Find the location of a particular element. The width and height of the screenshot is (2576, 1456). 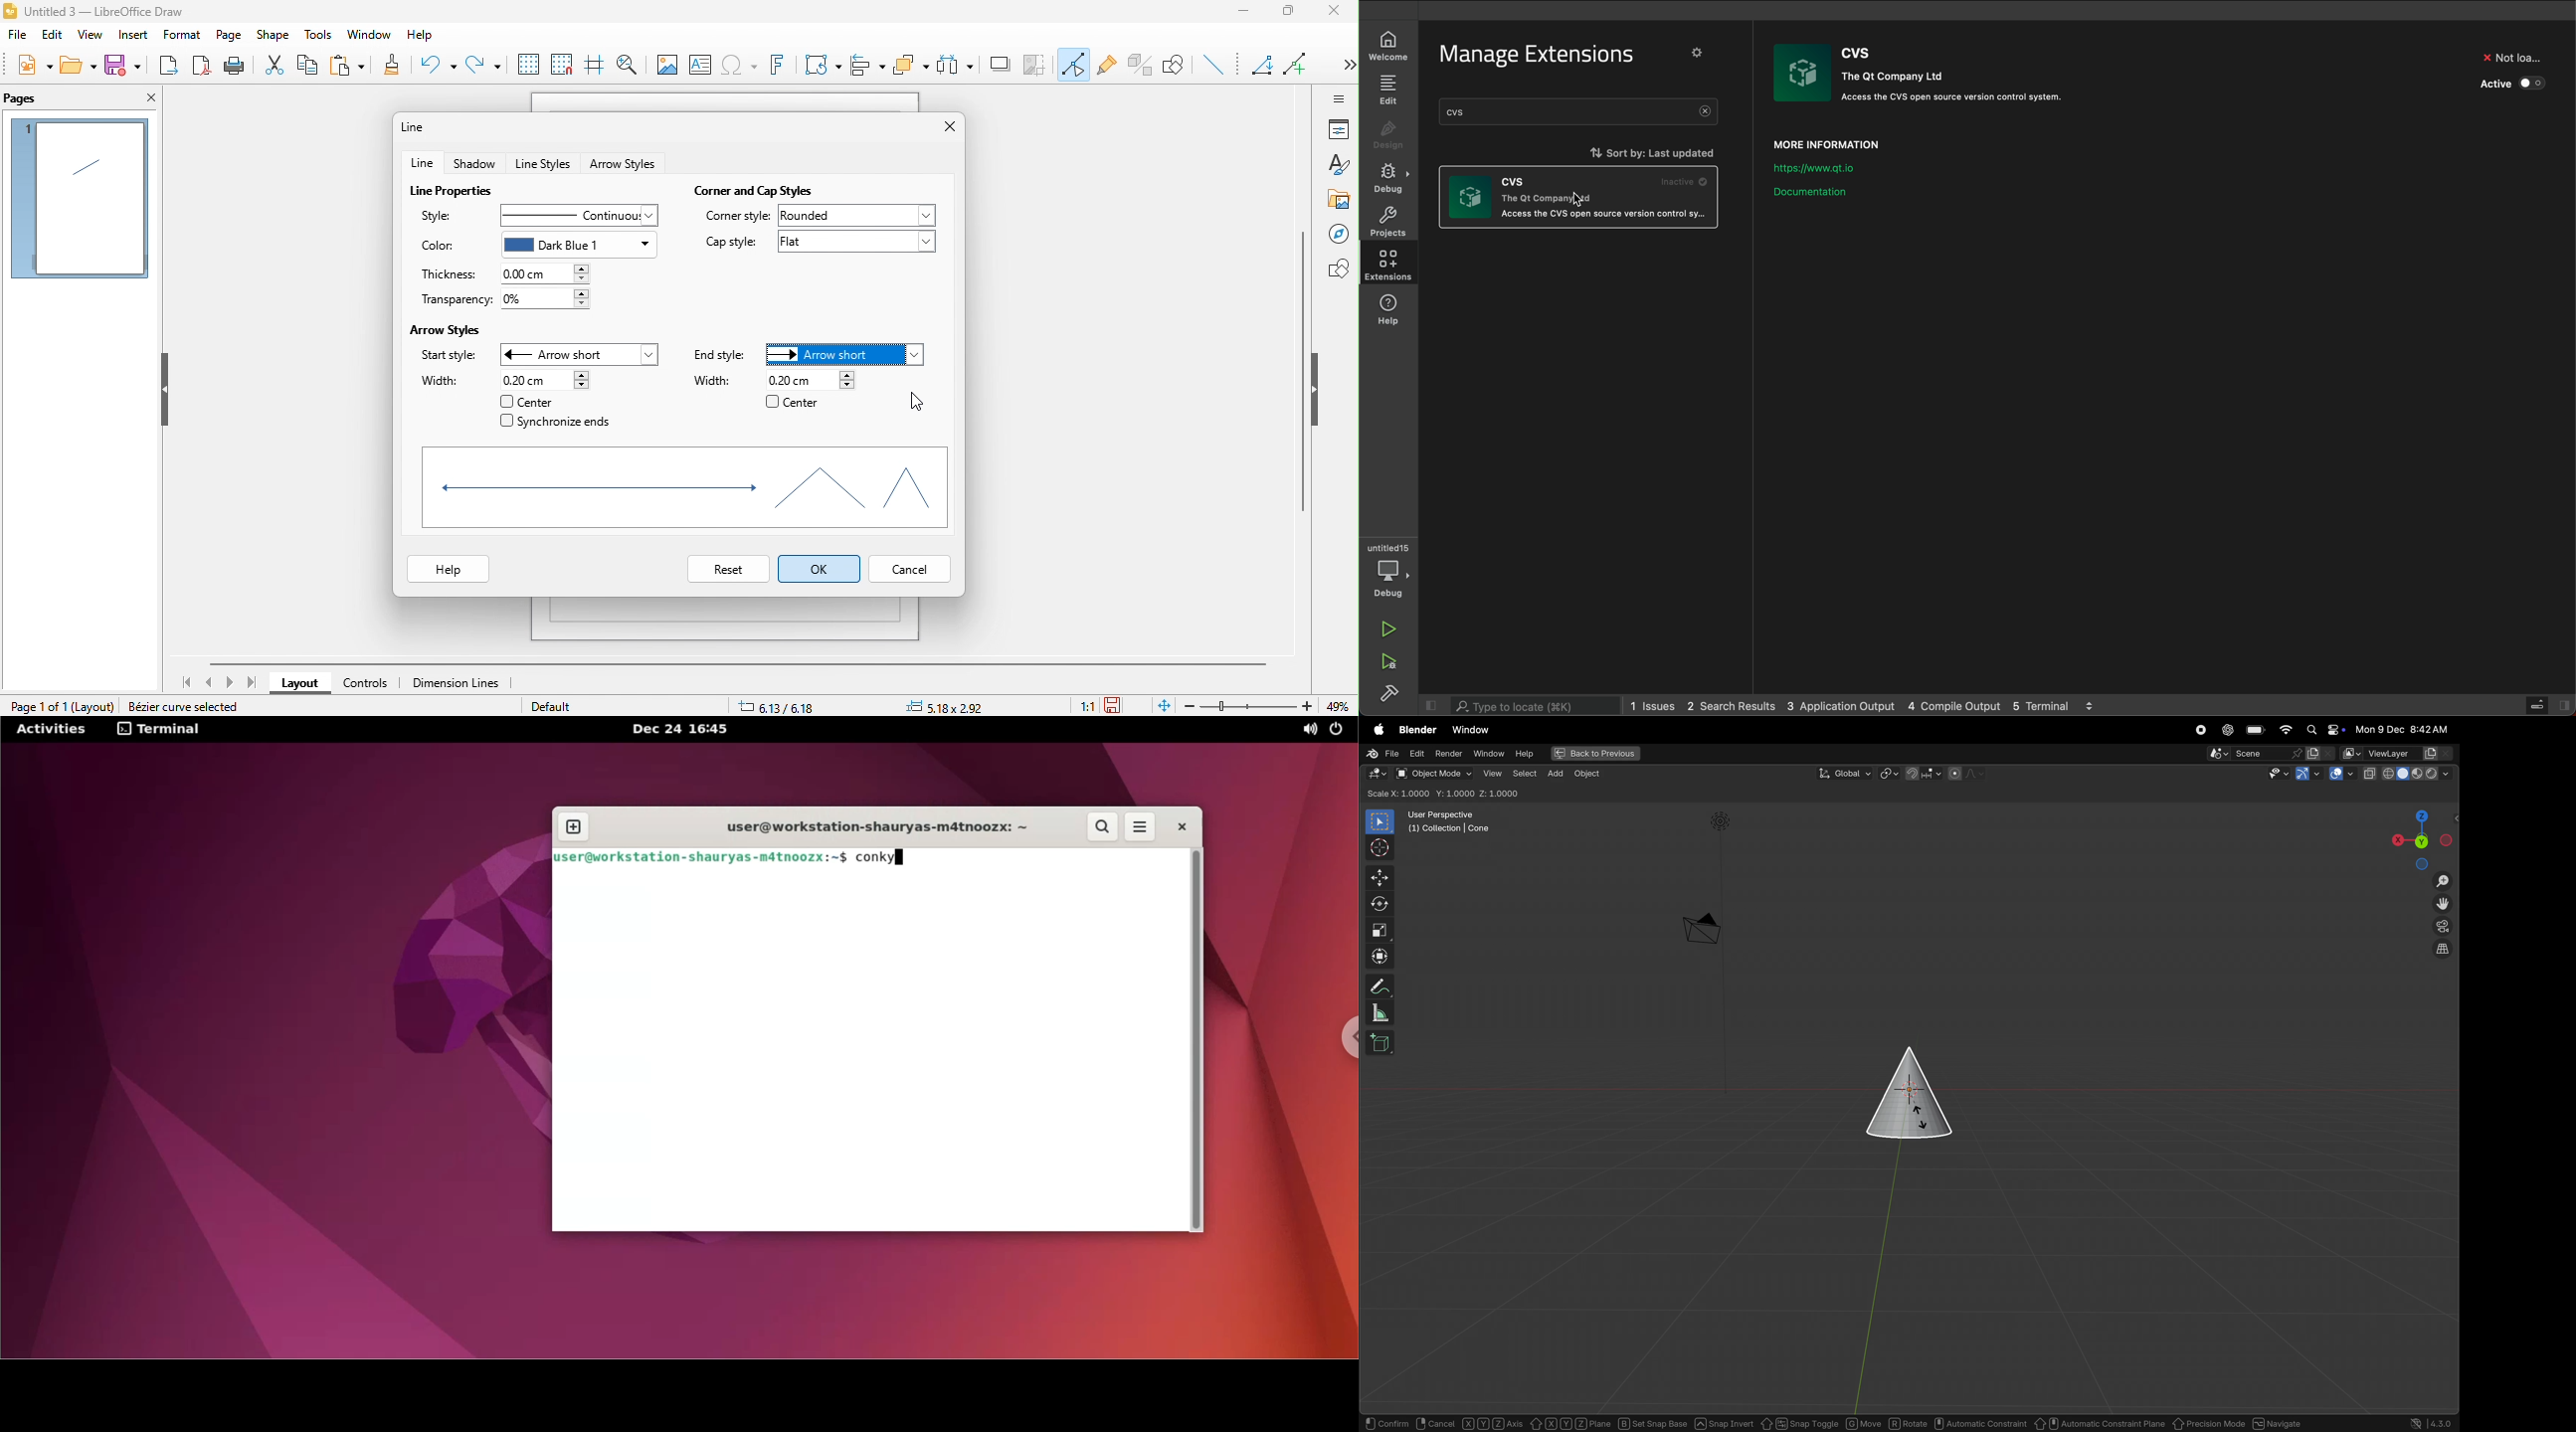

shapes is located at coordinates (1338, 268).